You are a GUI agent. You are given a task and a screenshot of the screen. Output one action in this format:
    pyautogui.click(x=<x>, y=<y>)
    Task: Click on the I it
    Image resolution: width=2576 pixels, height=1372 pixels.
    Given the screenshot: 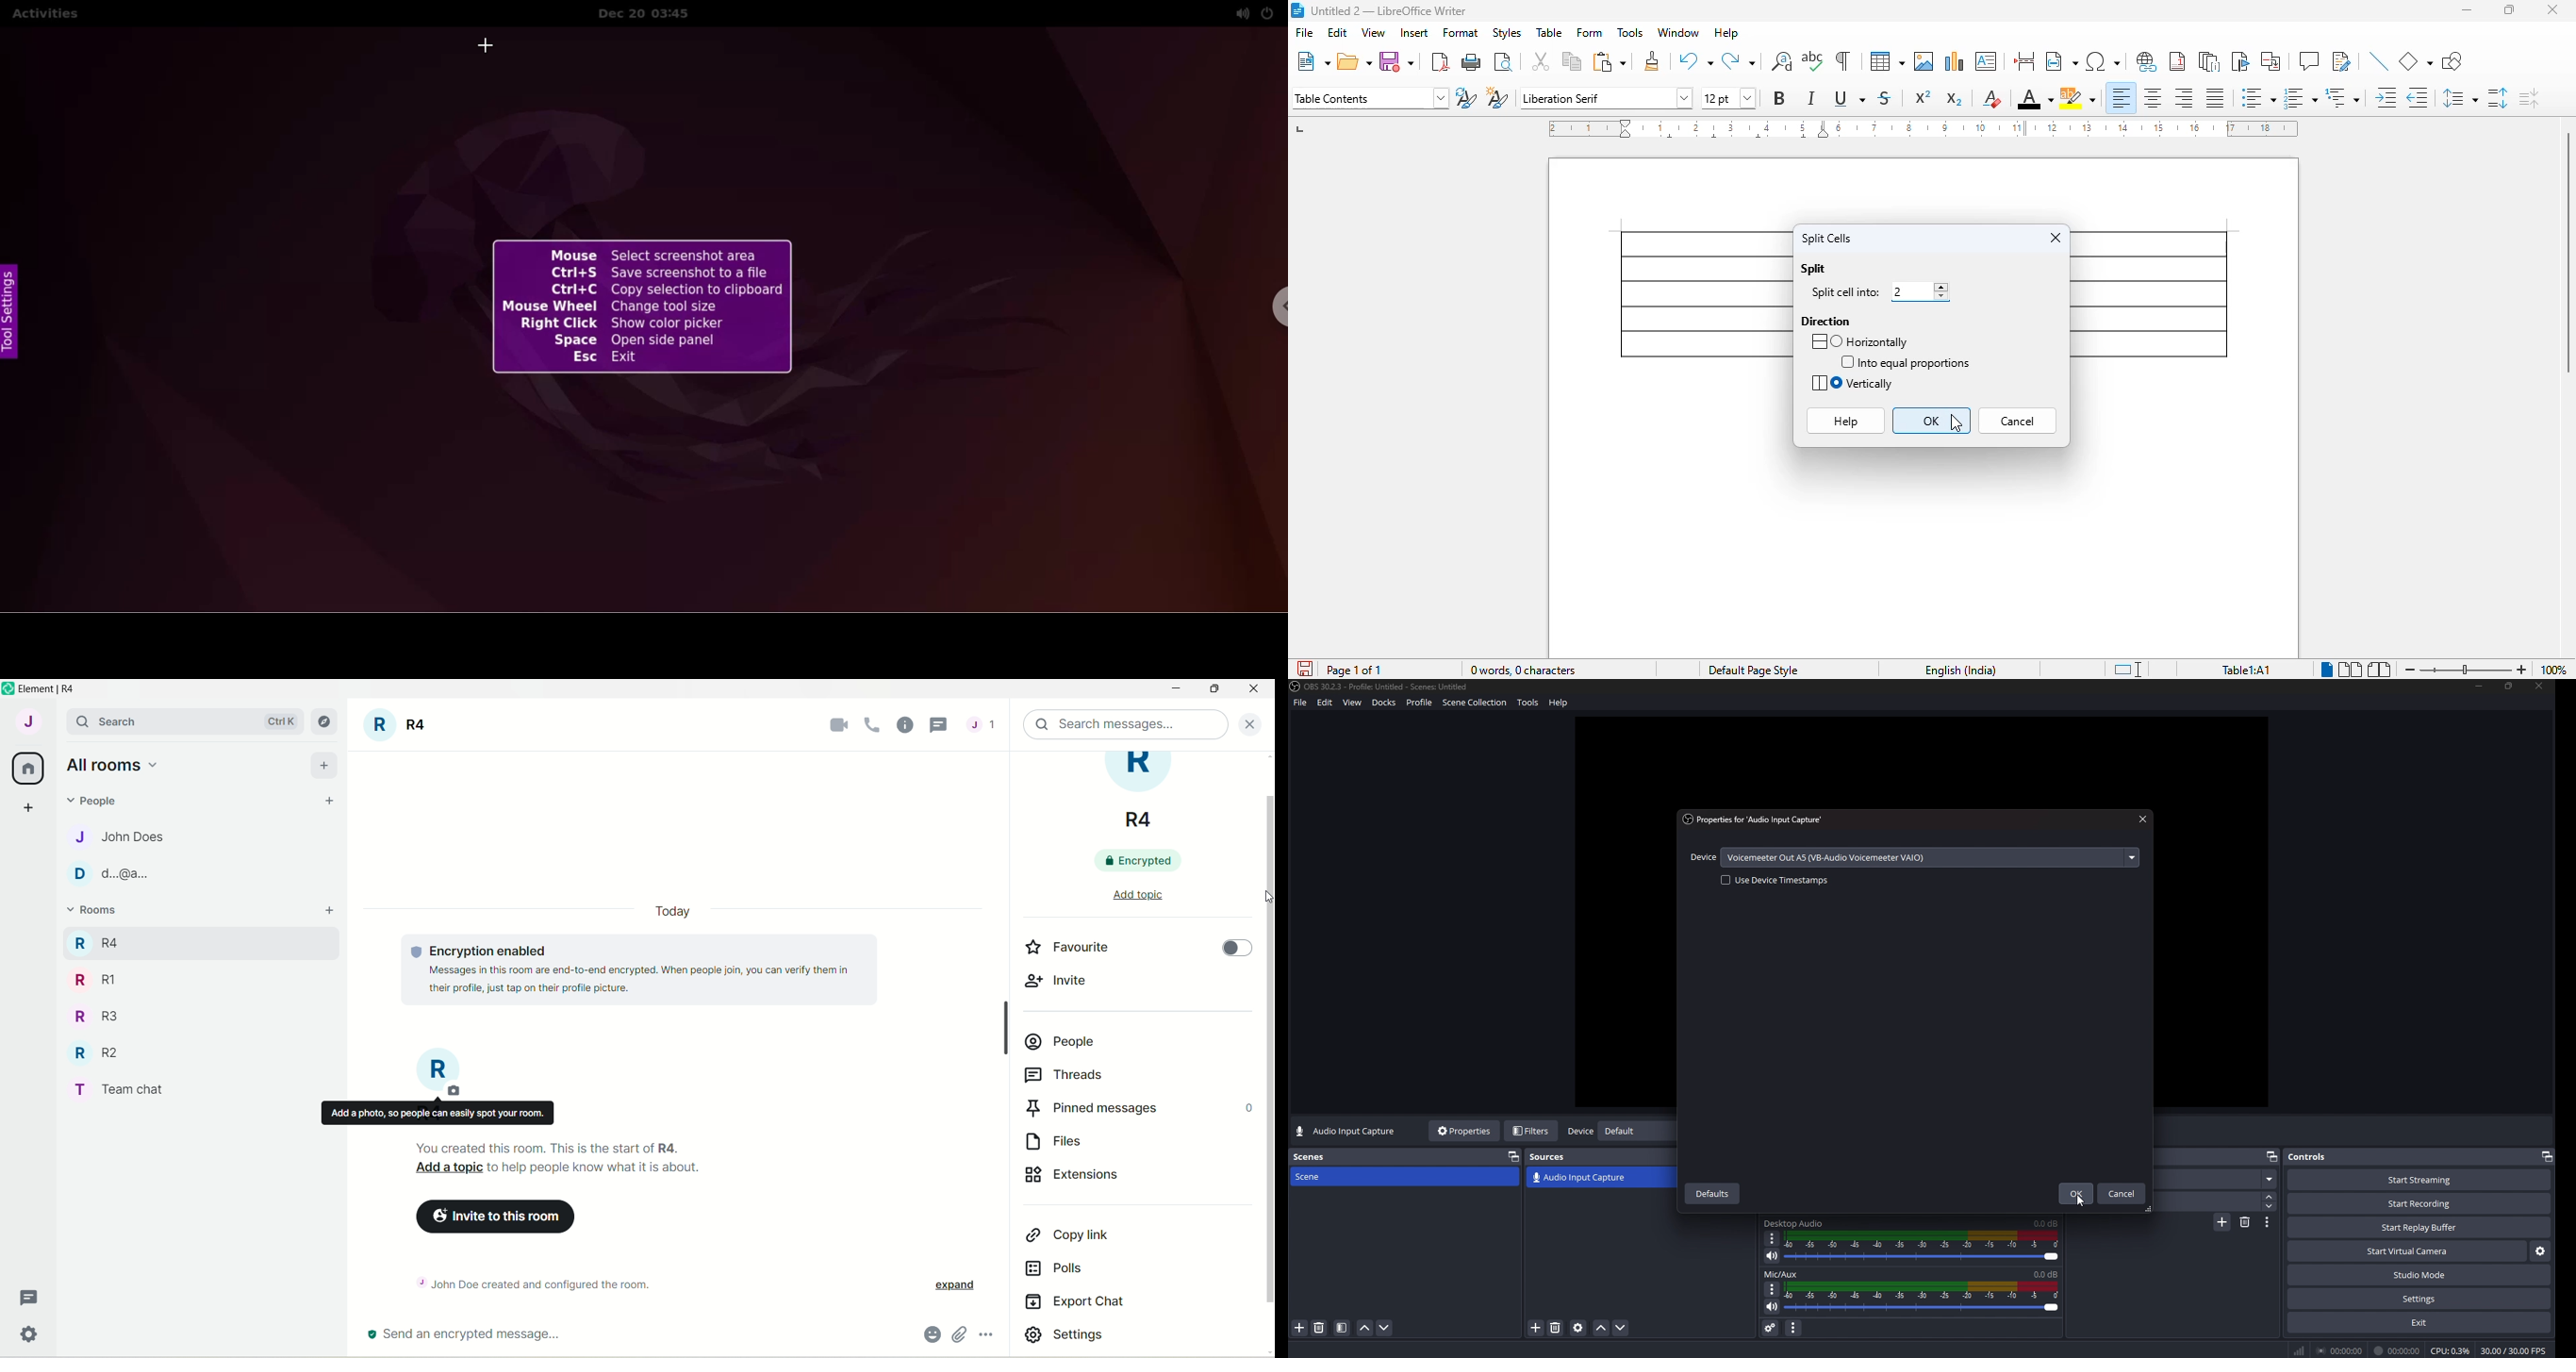 What is the action you would take?
    pyautogui.click(x=2399, y=1350)
    